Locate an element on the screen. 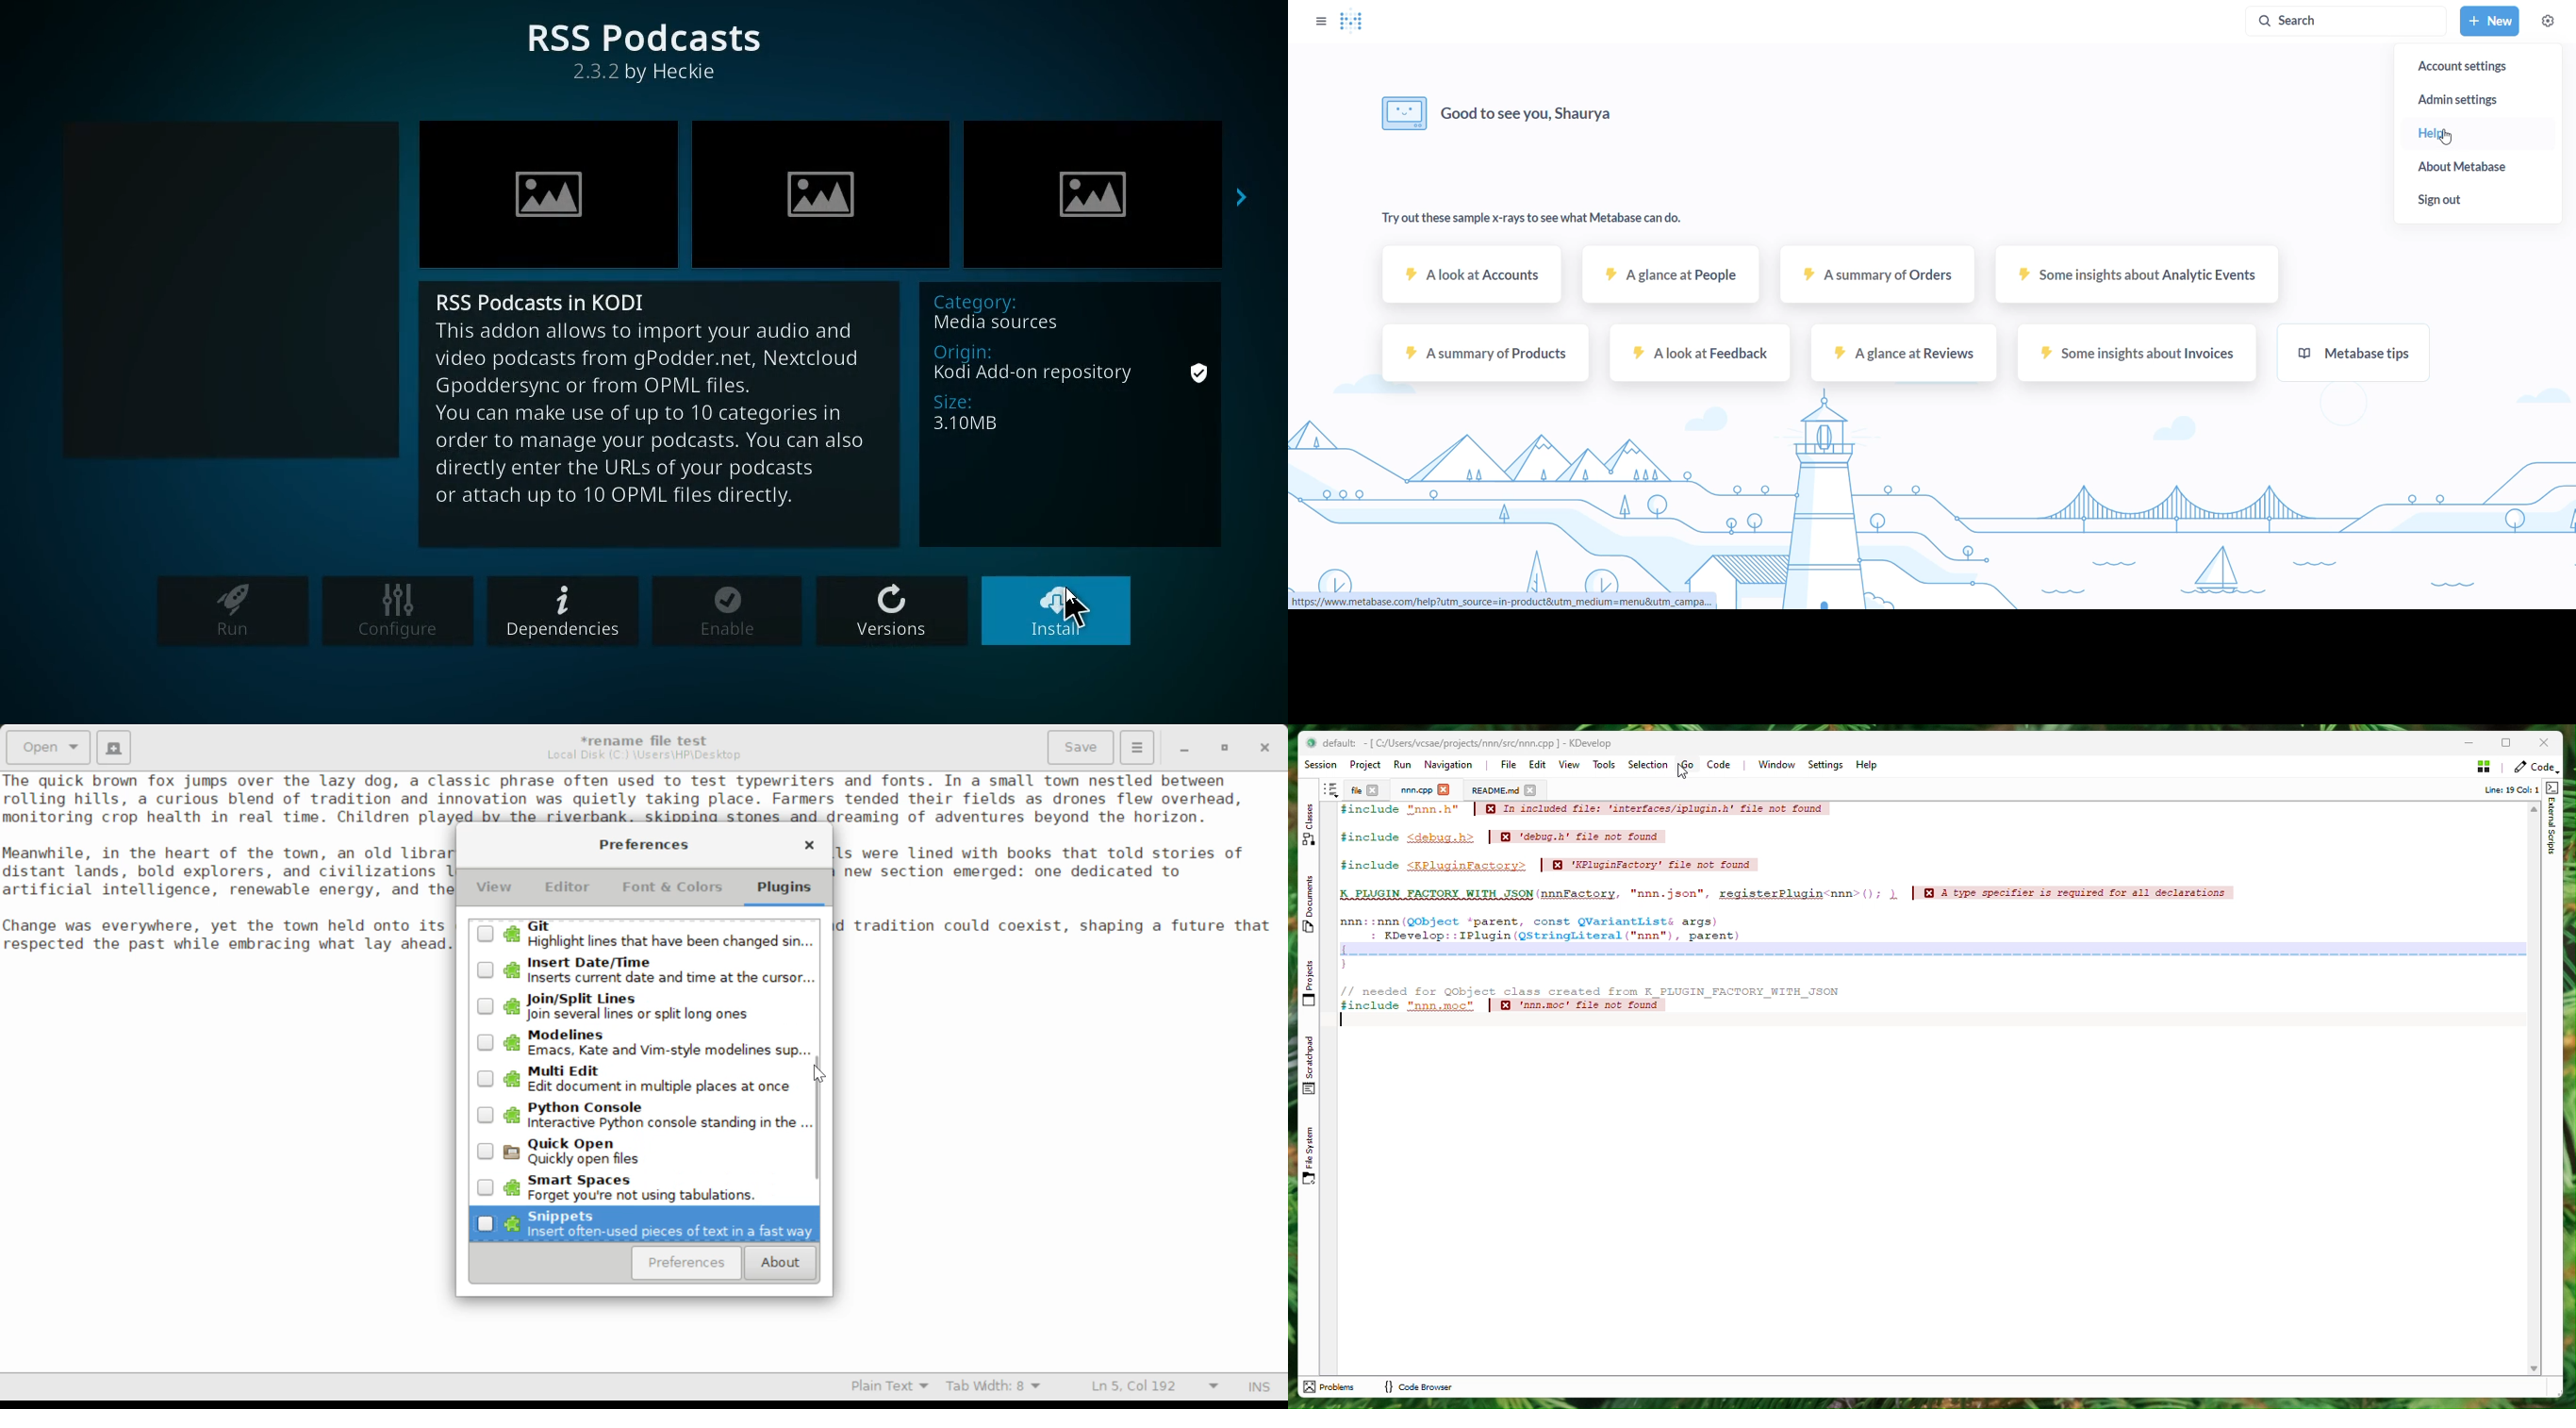 This screenshot has height=1428, width=2576. enable is located at coordinates (729, 613).